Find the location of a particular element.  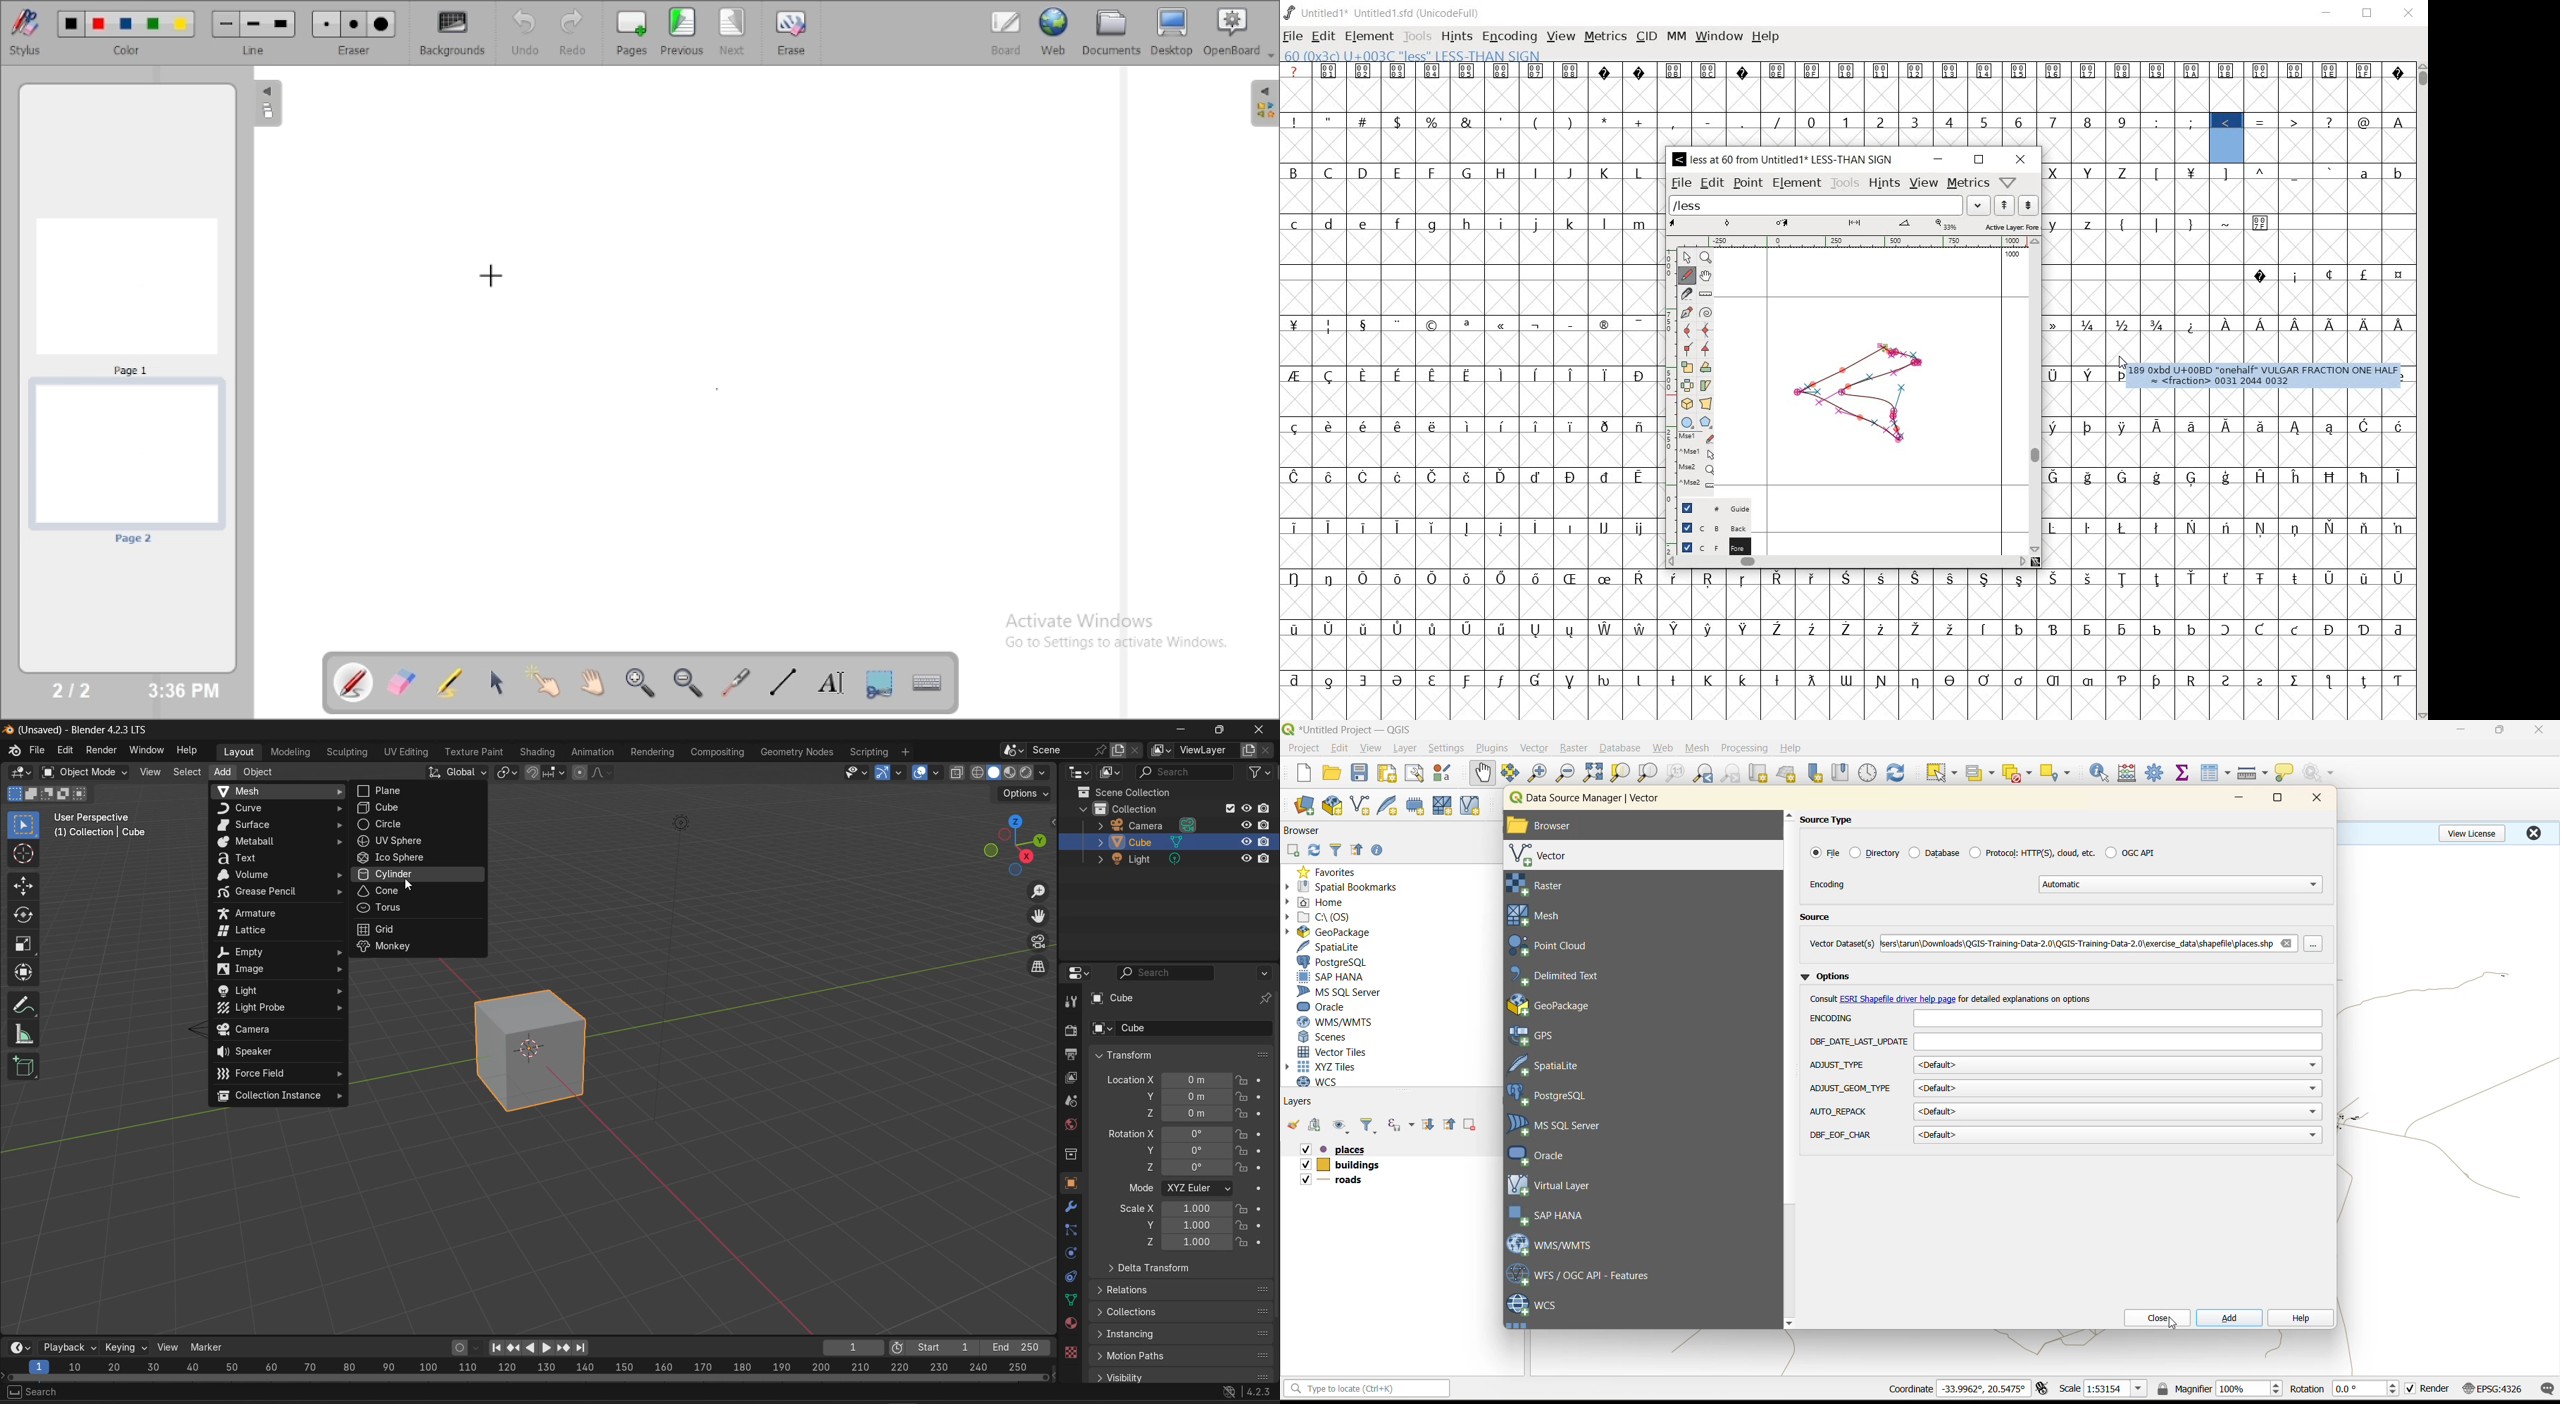

source  type is located at coordinates (1833, 820).